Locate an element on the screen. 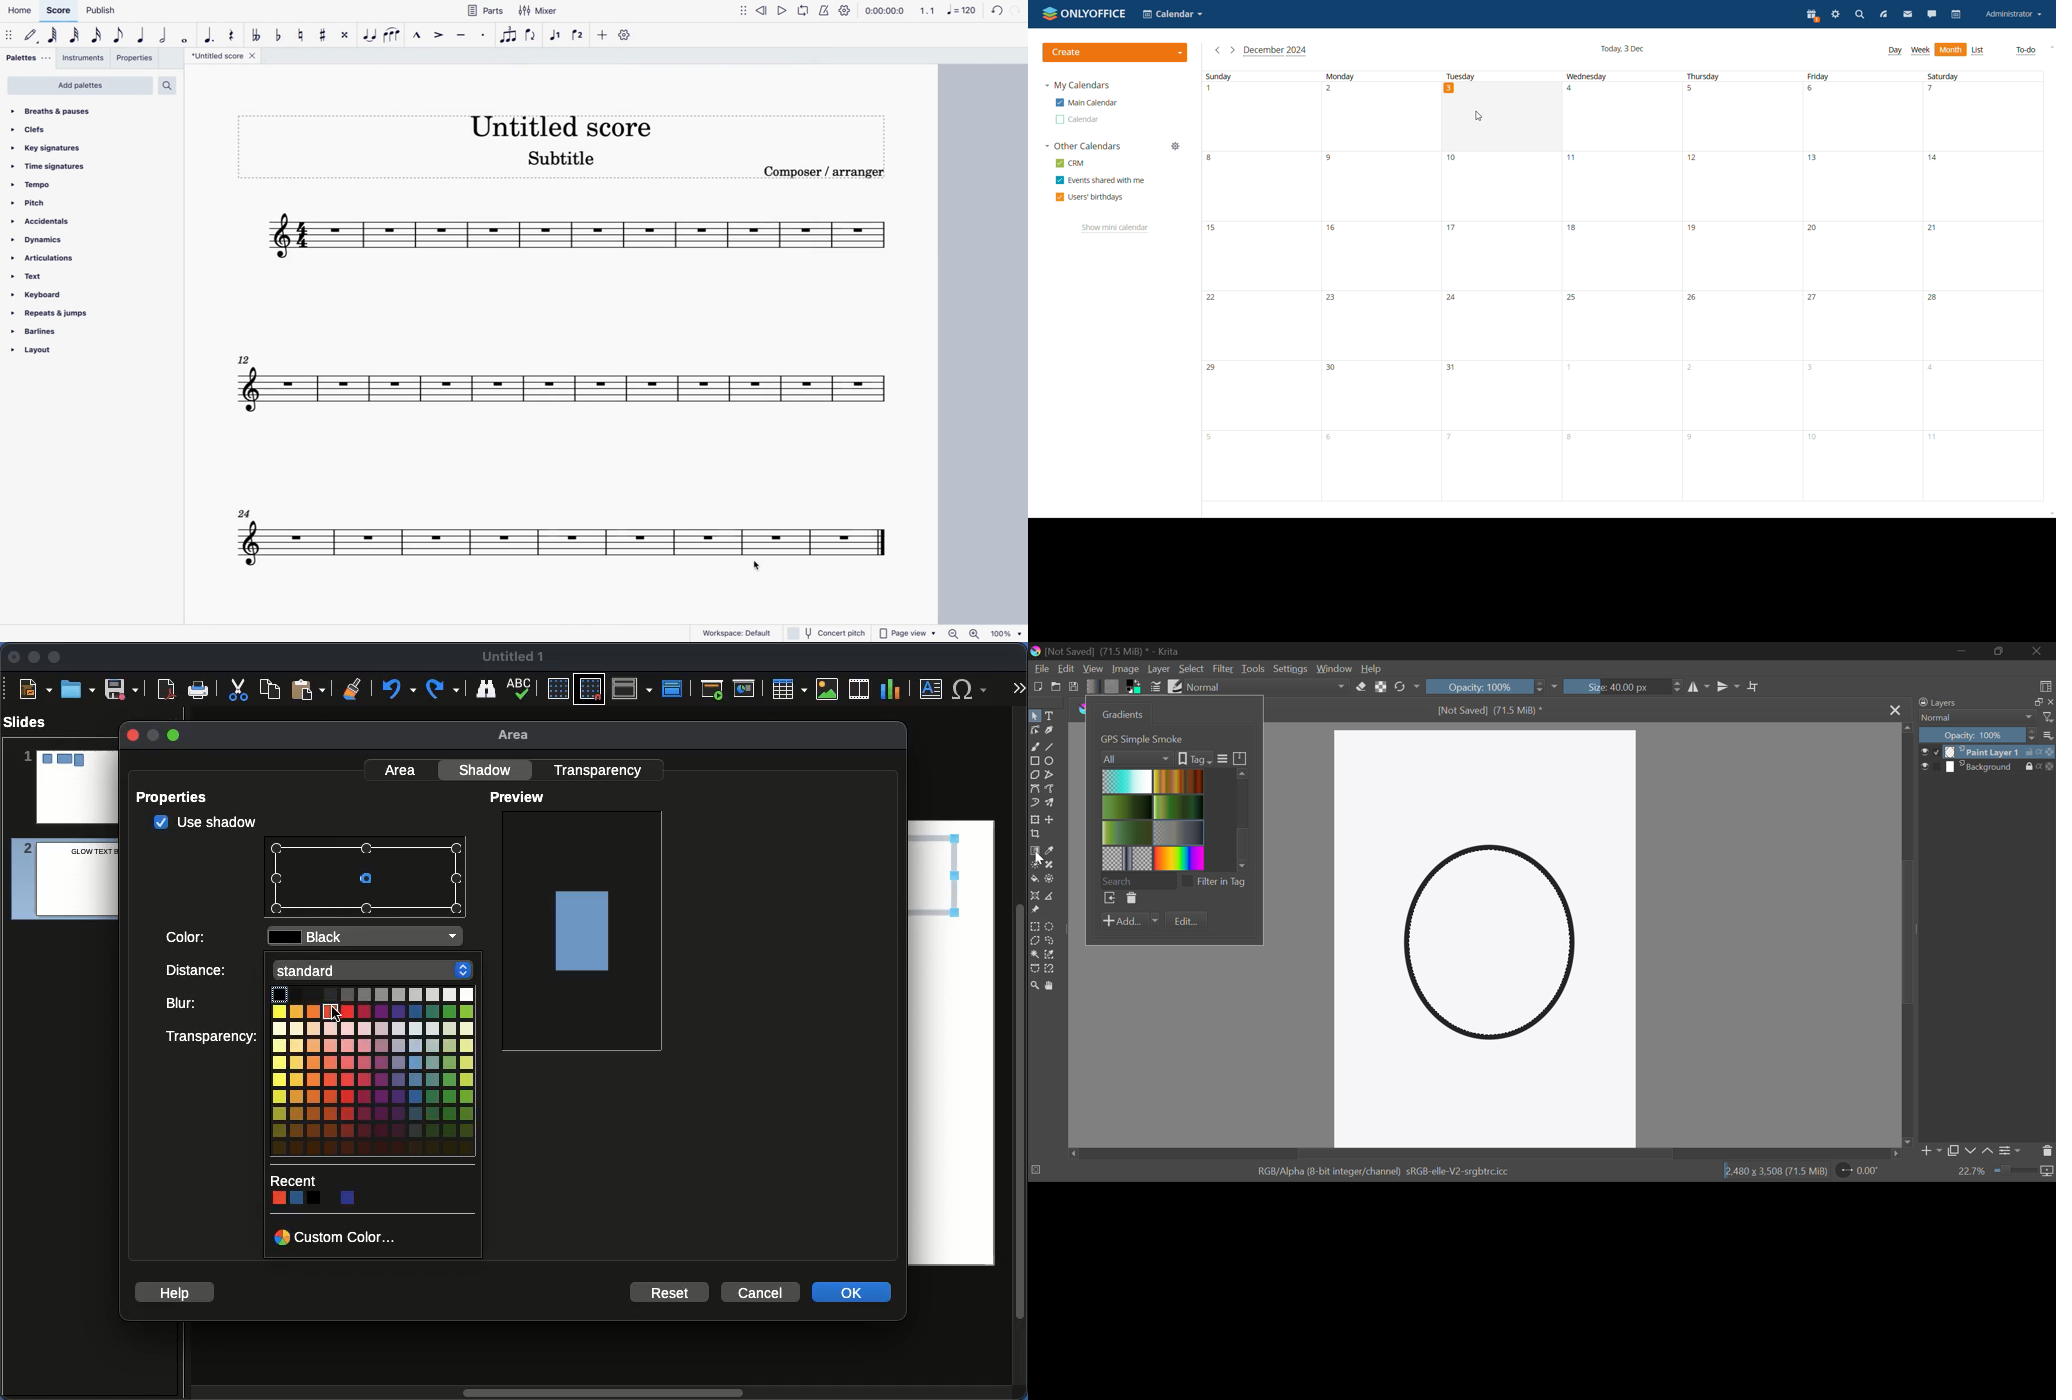  Fill is located at coordinates (1035, 880).